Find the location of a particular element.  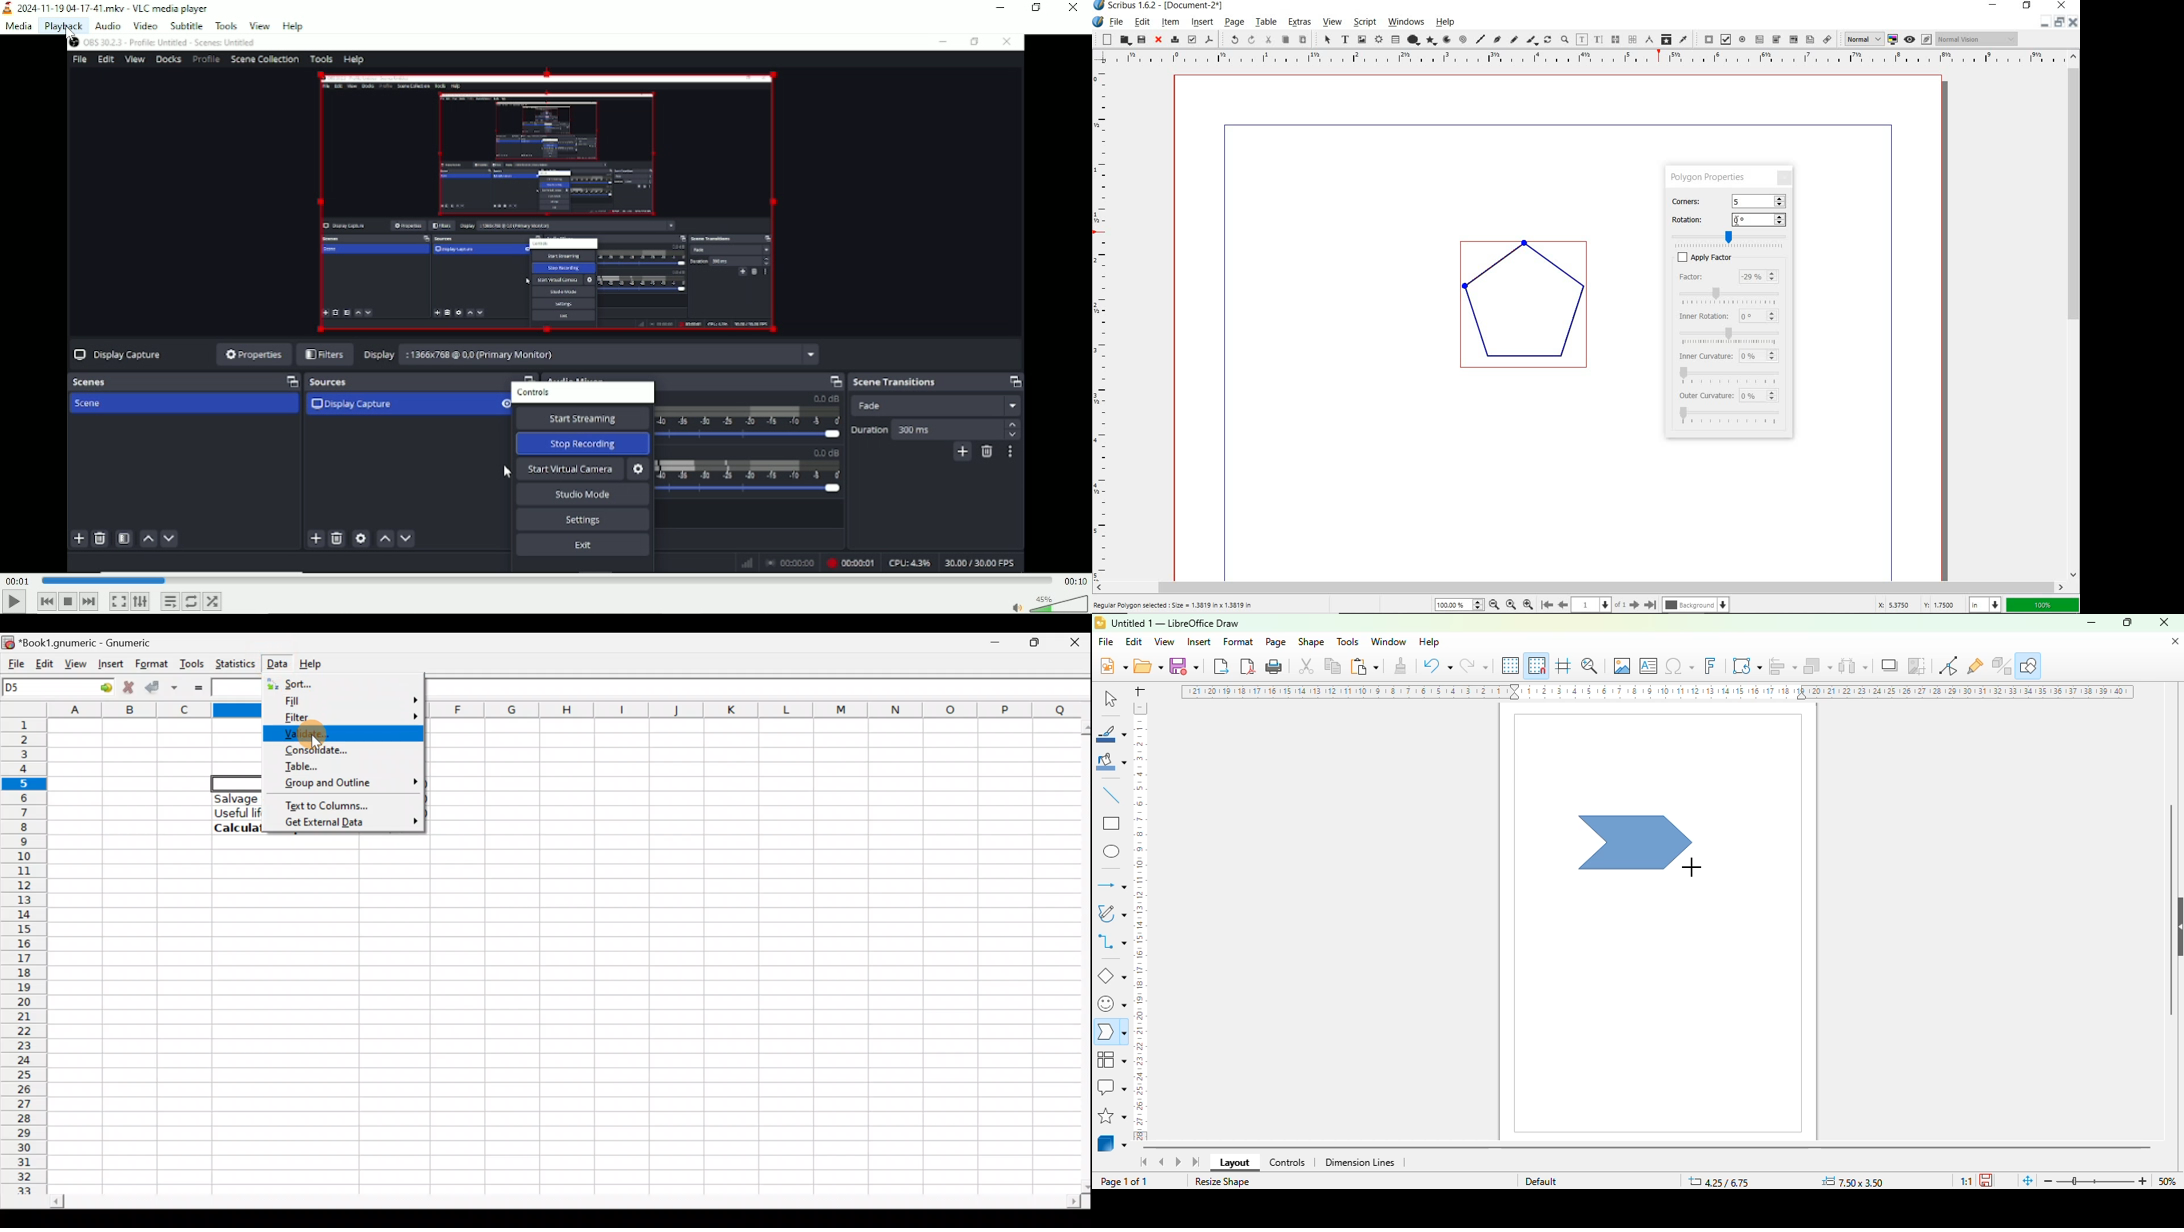

ruler is located at coordinates (1139, 922).